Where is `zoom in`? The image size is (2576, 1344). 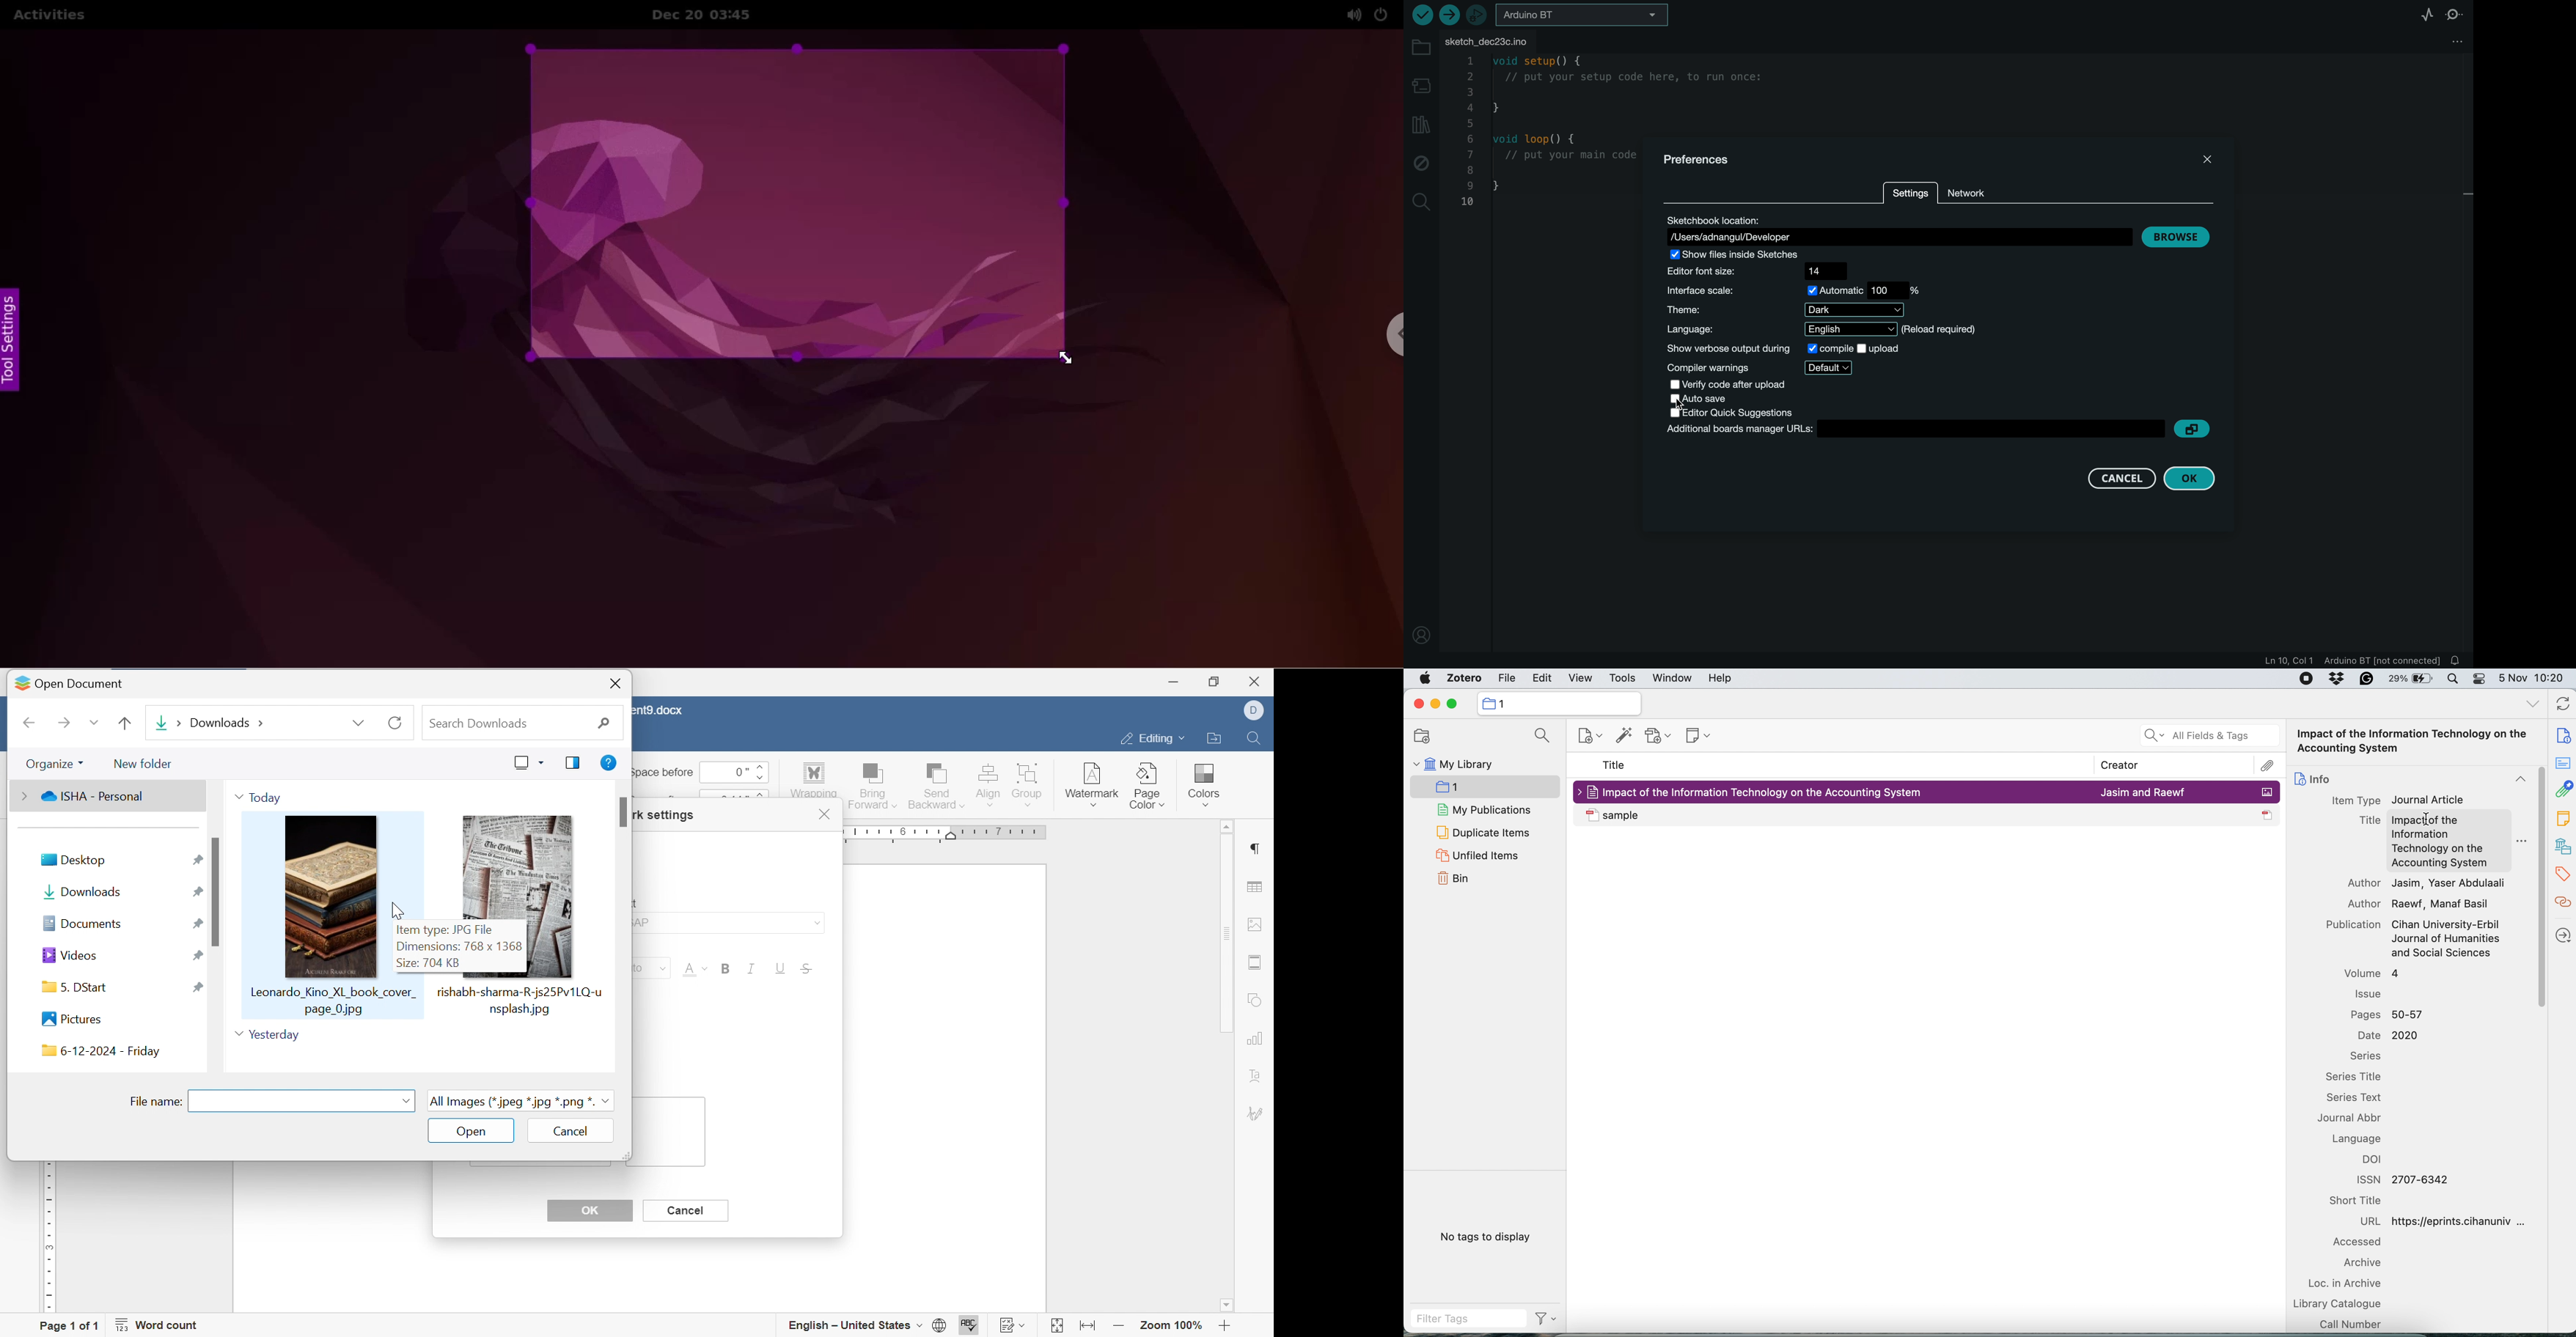
zoom in is located at coordinates (1225, 1328).